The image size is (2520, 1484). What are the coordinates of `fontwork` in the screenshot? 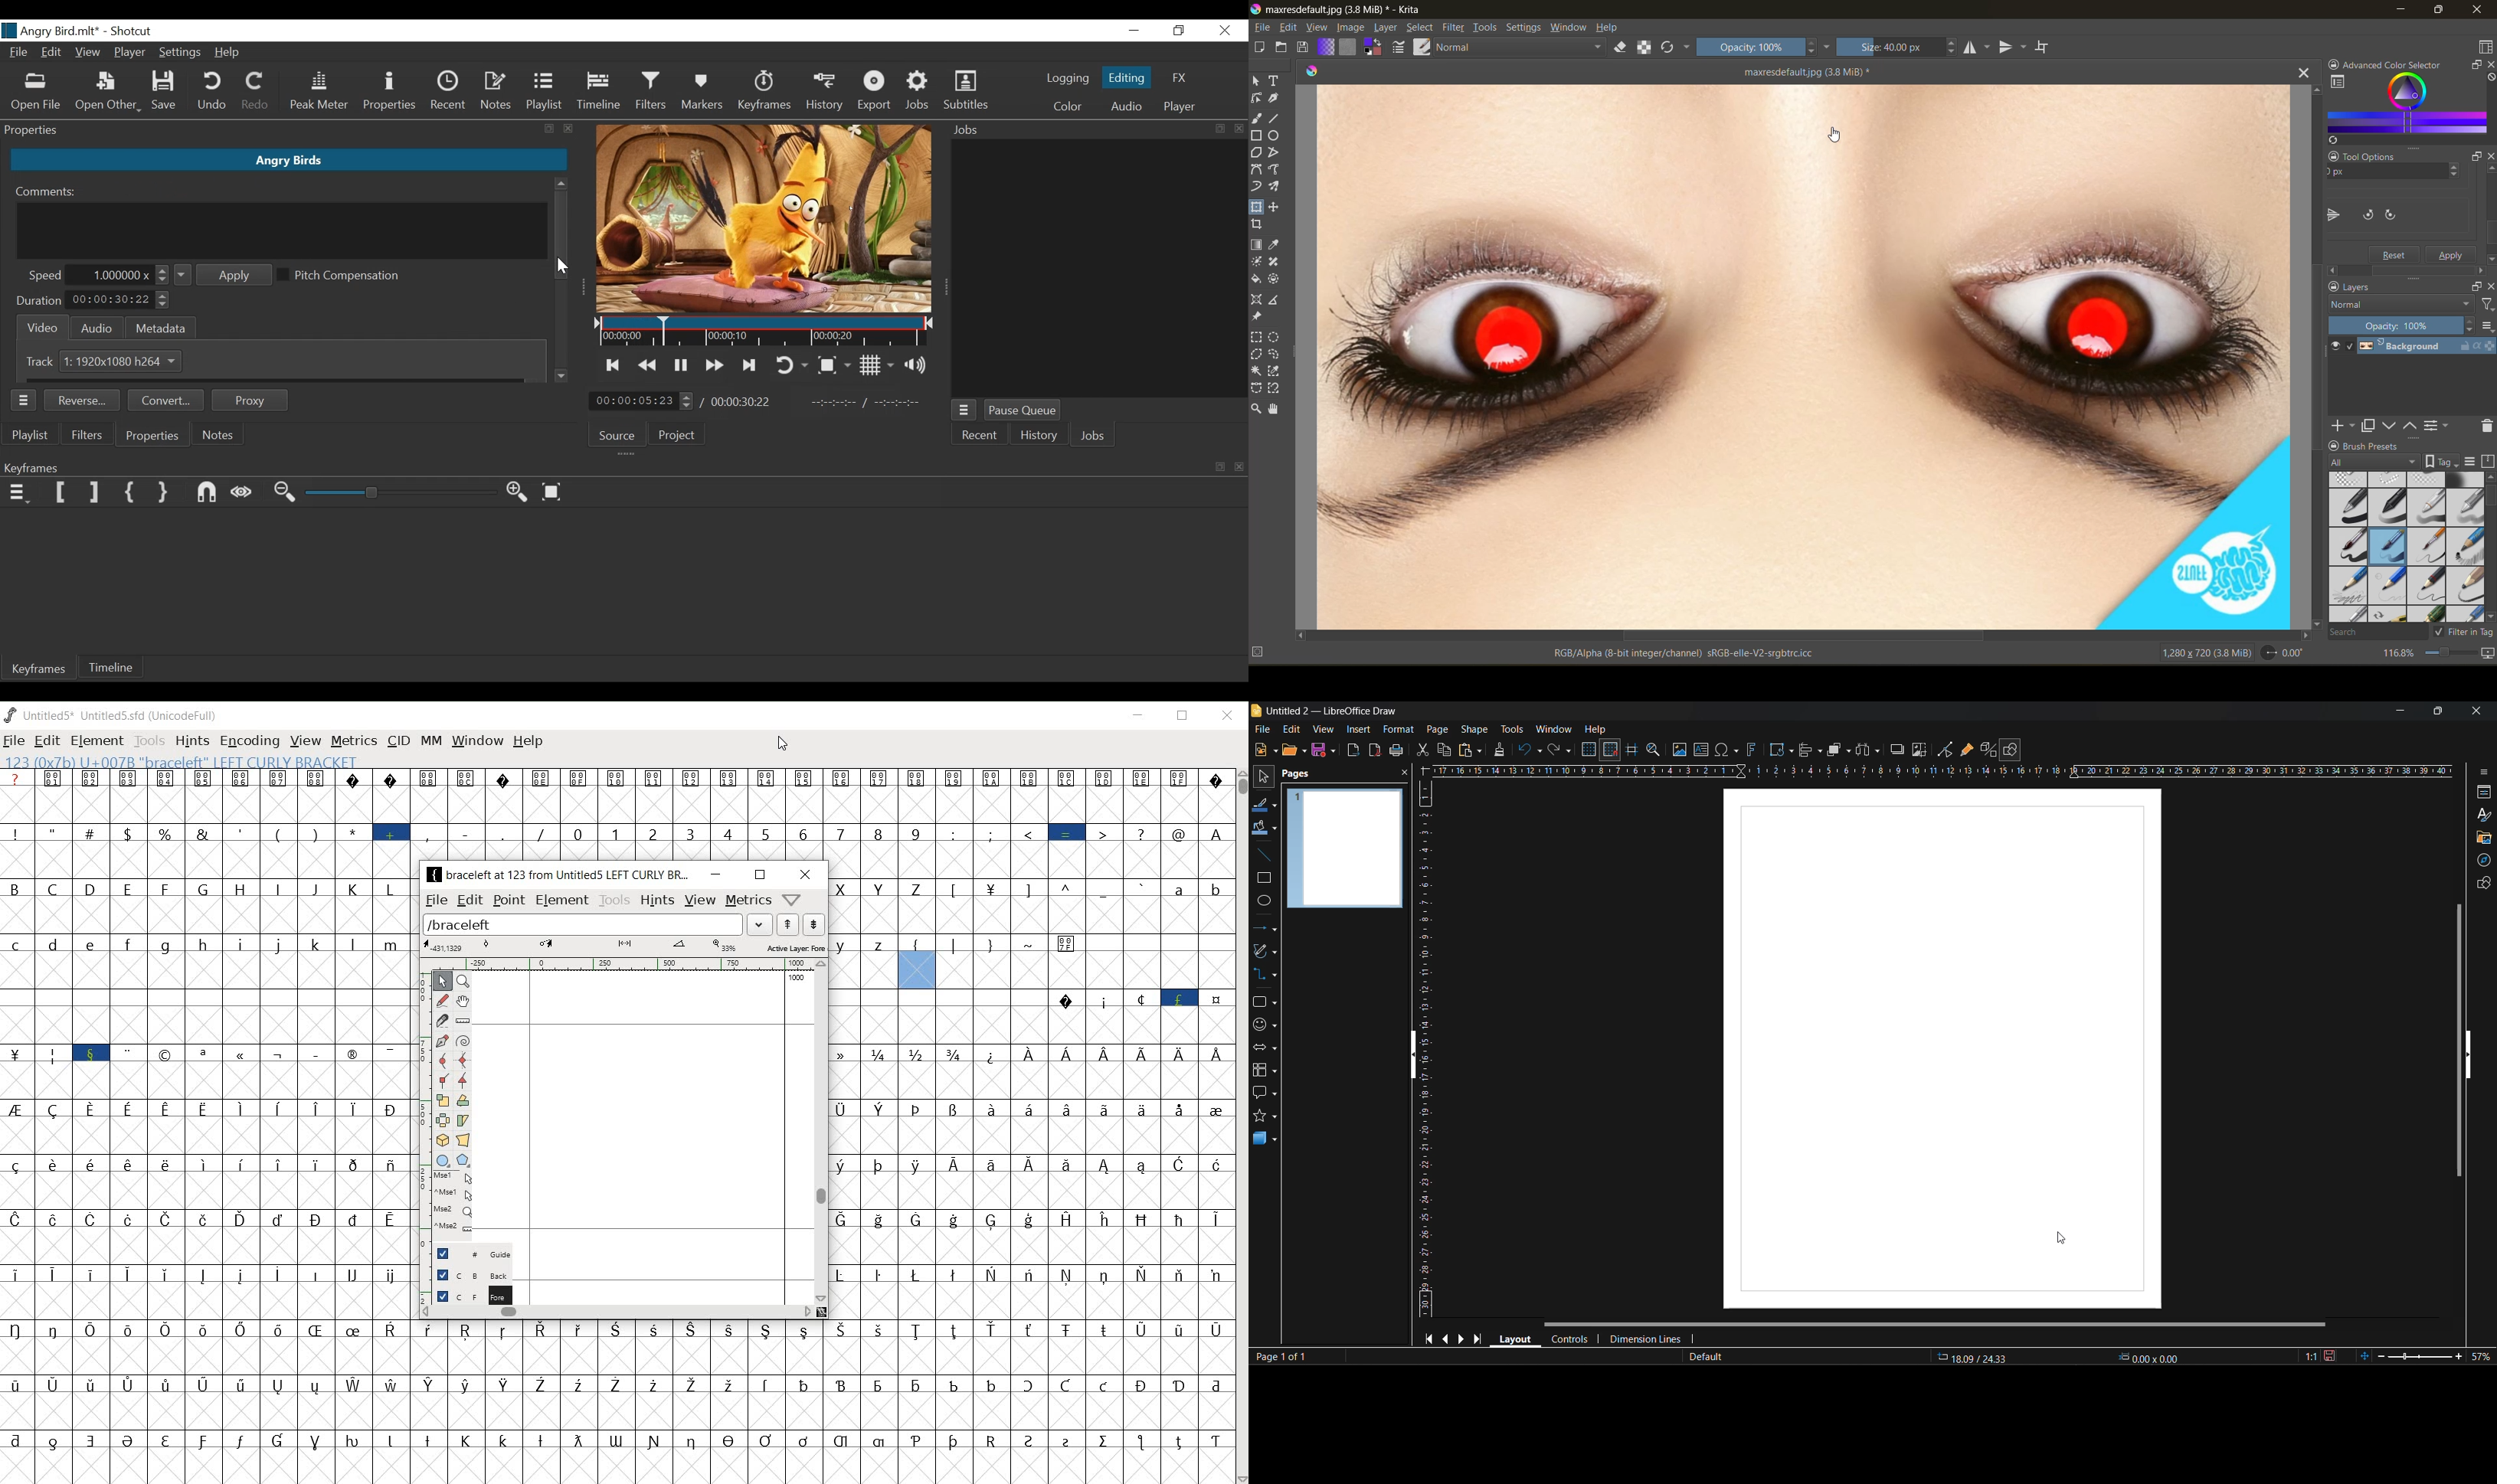 It's located at (1751, 751).